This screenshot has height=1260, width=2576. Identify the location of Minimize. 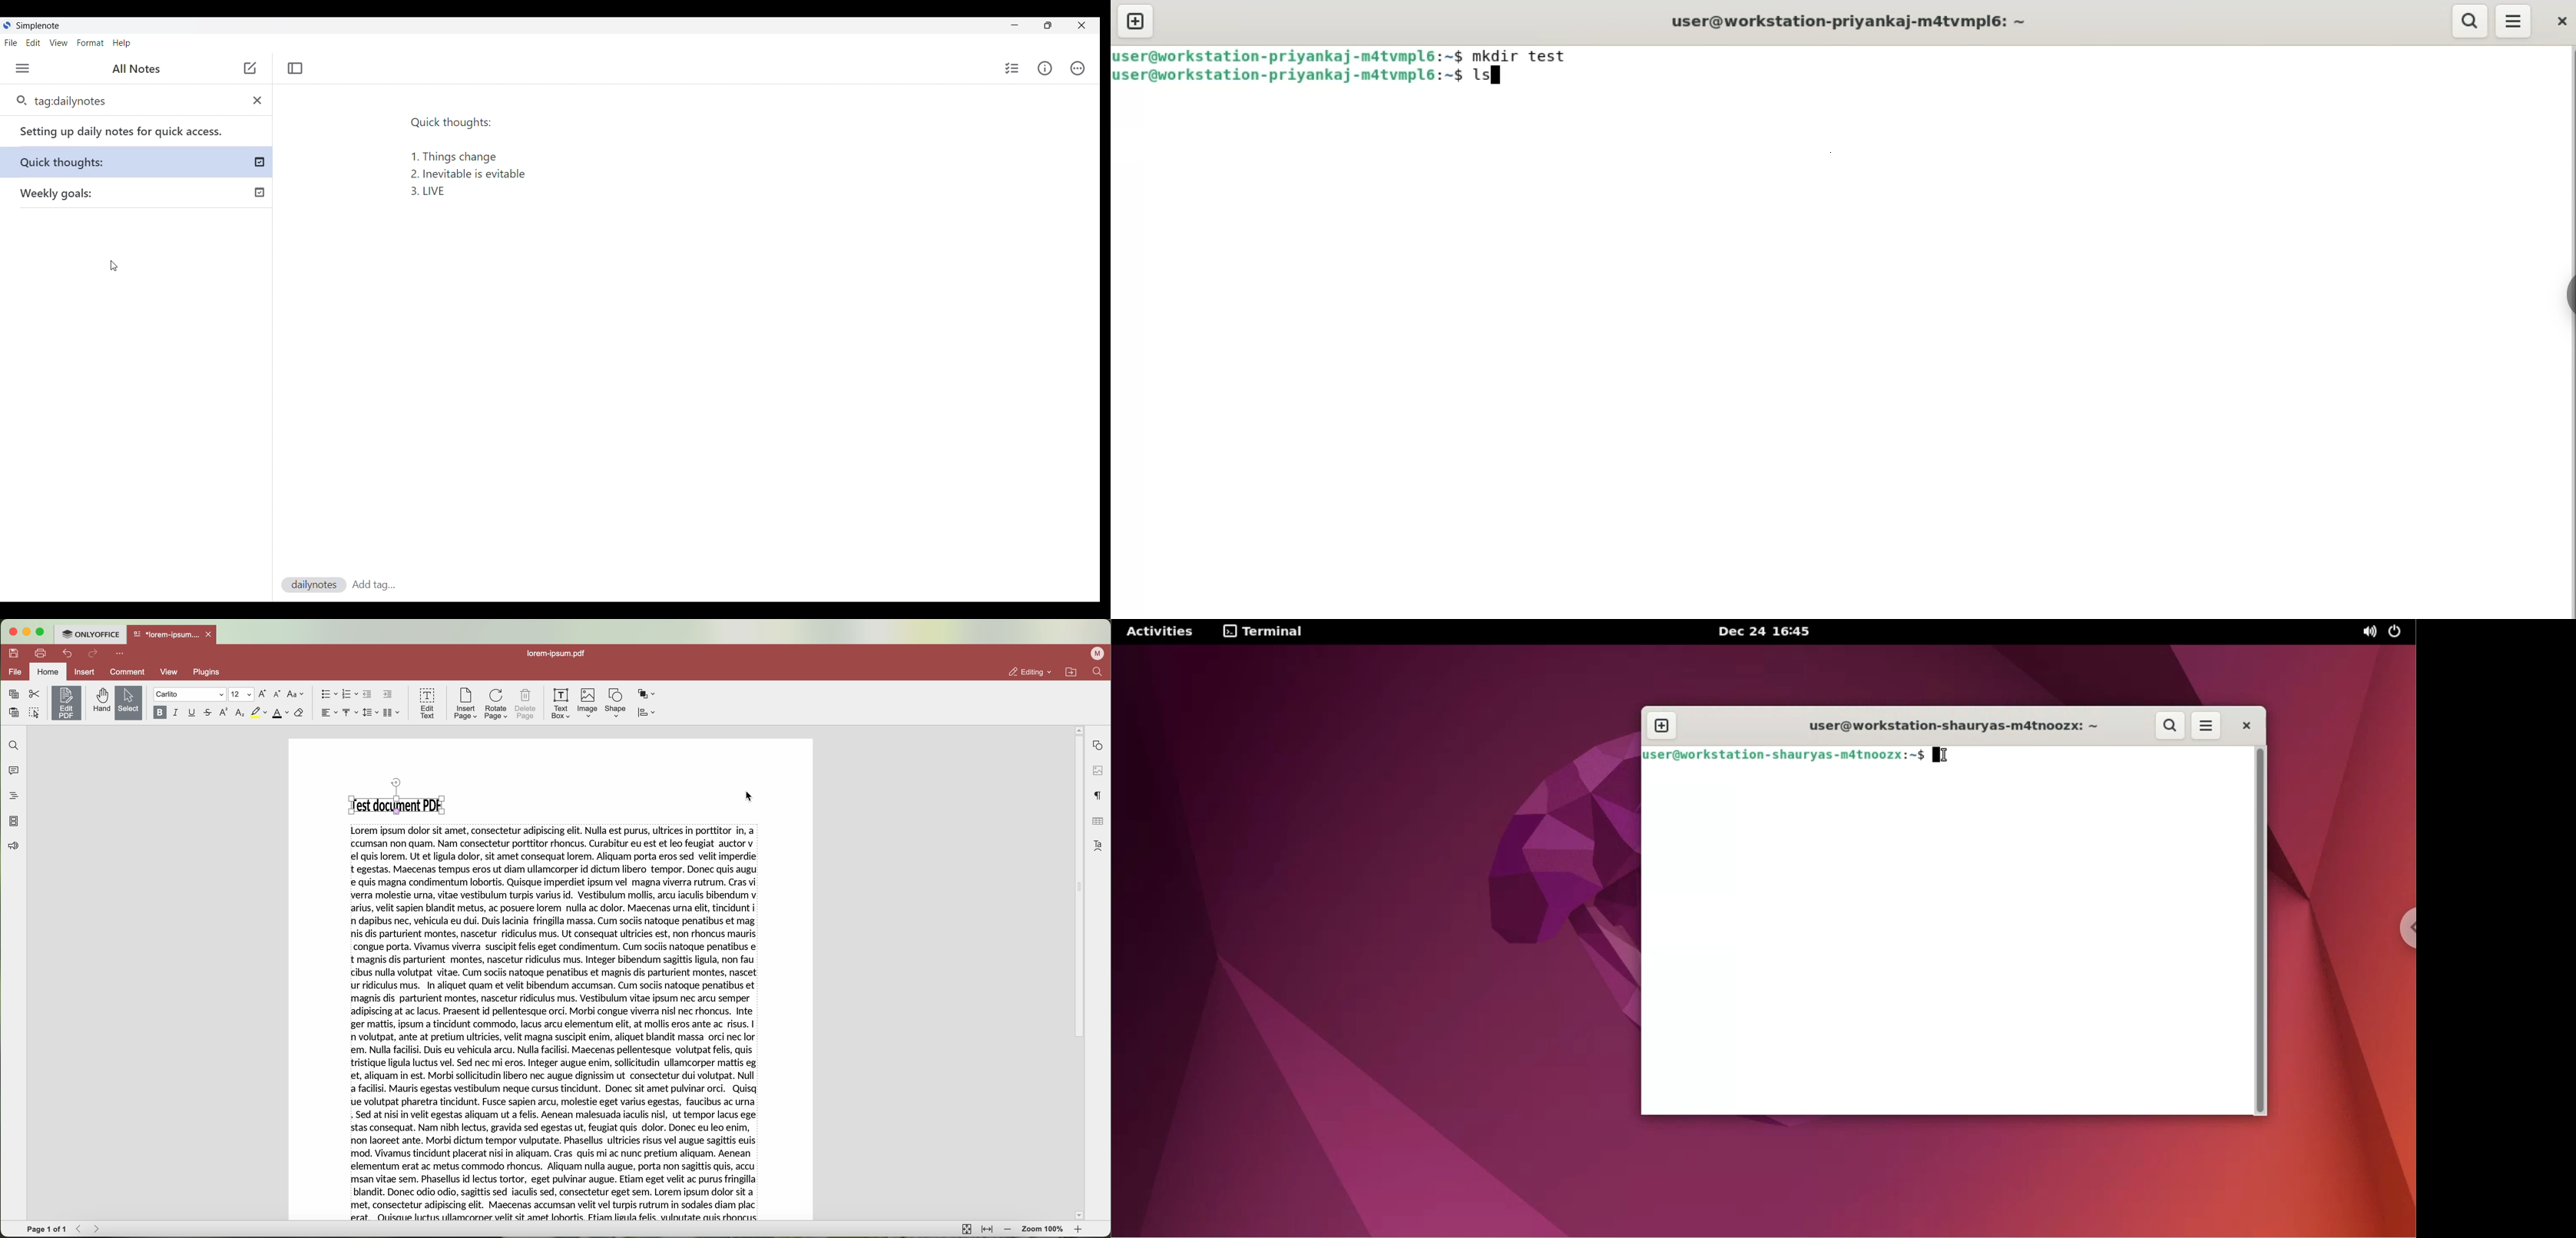
(1015, 25).